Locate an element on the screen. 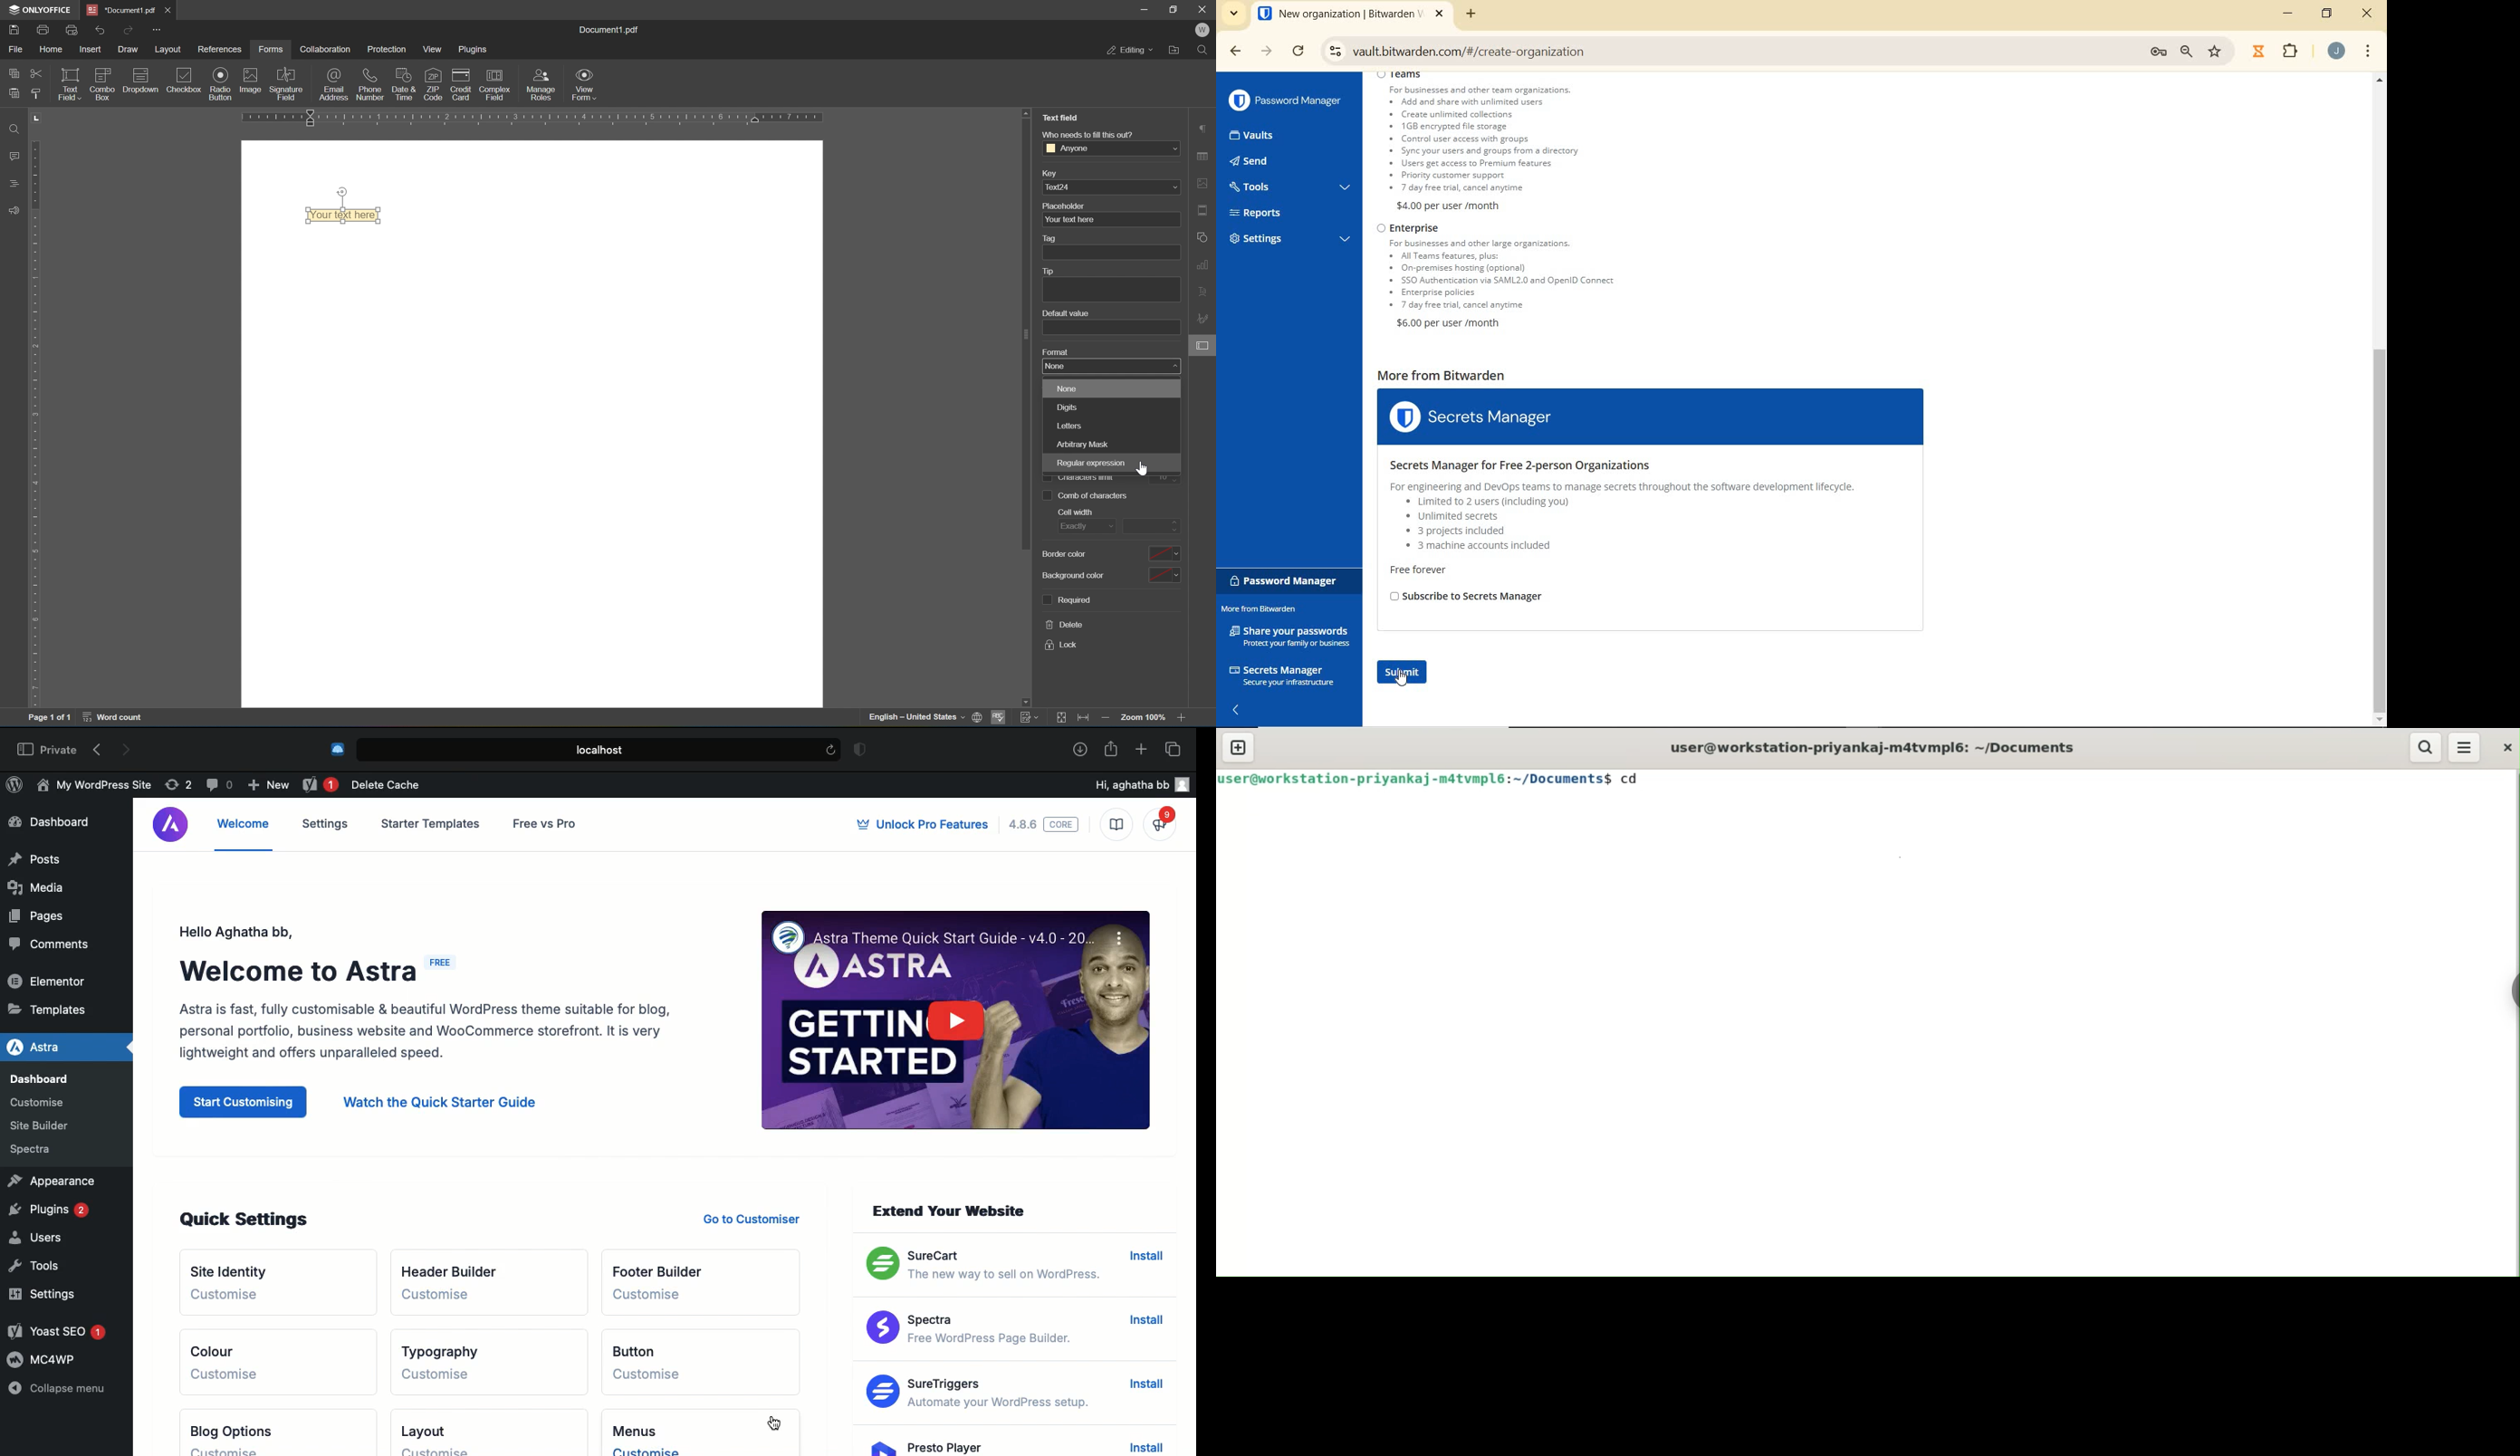  plugins is located at coordinates (474, 49).